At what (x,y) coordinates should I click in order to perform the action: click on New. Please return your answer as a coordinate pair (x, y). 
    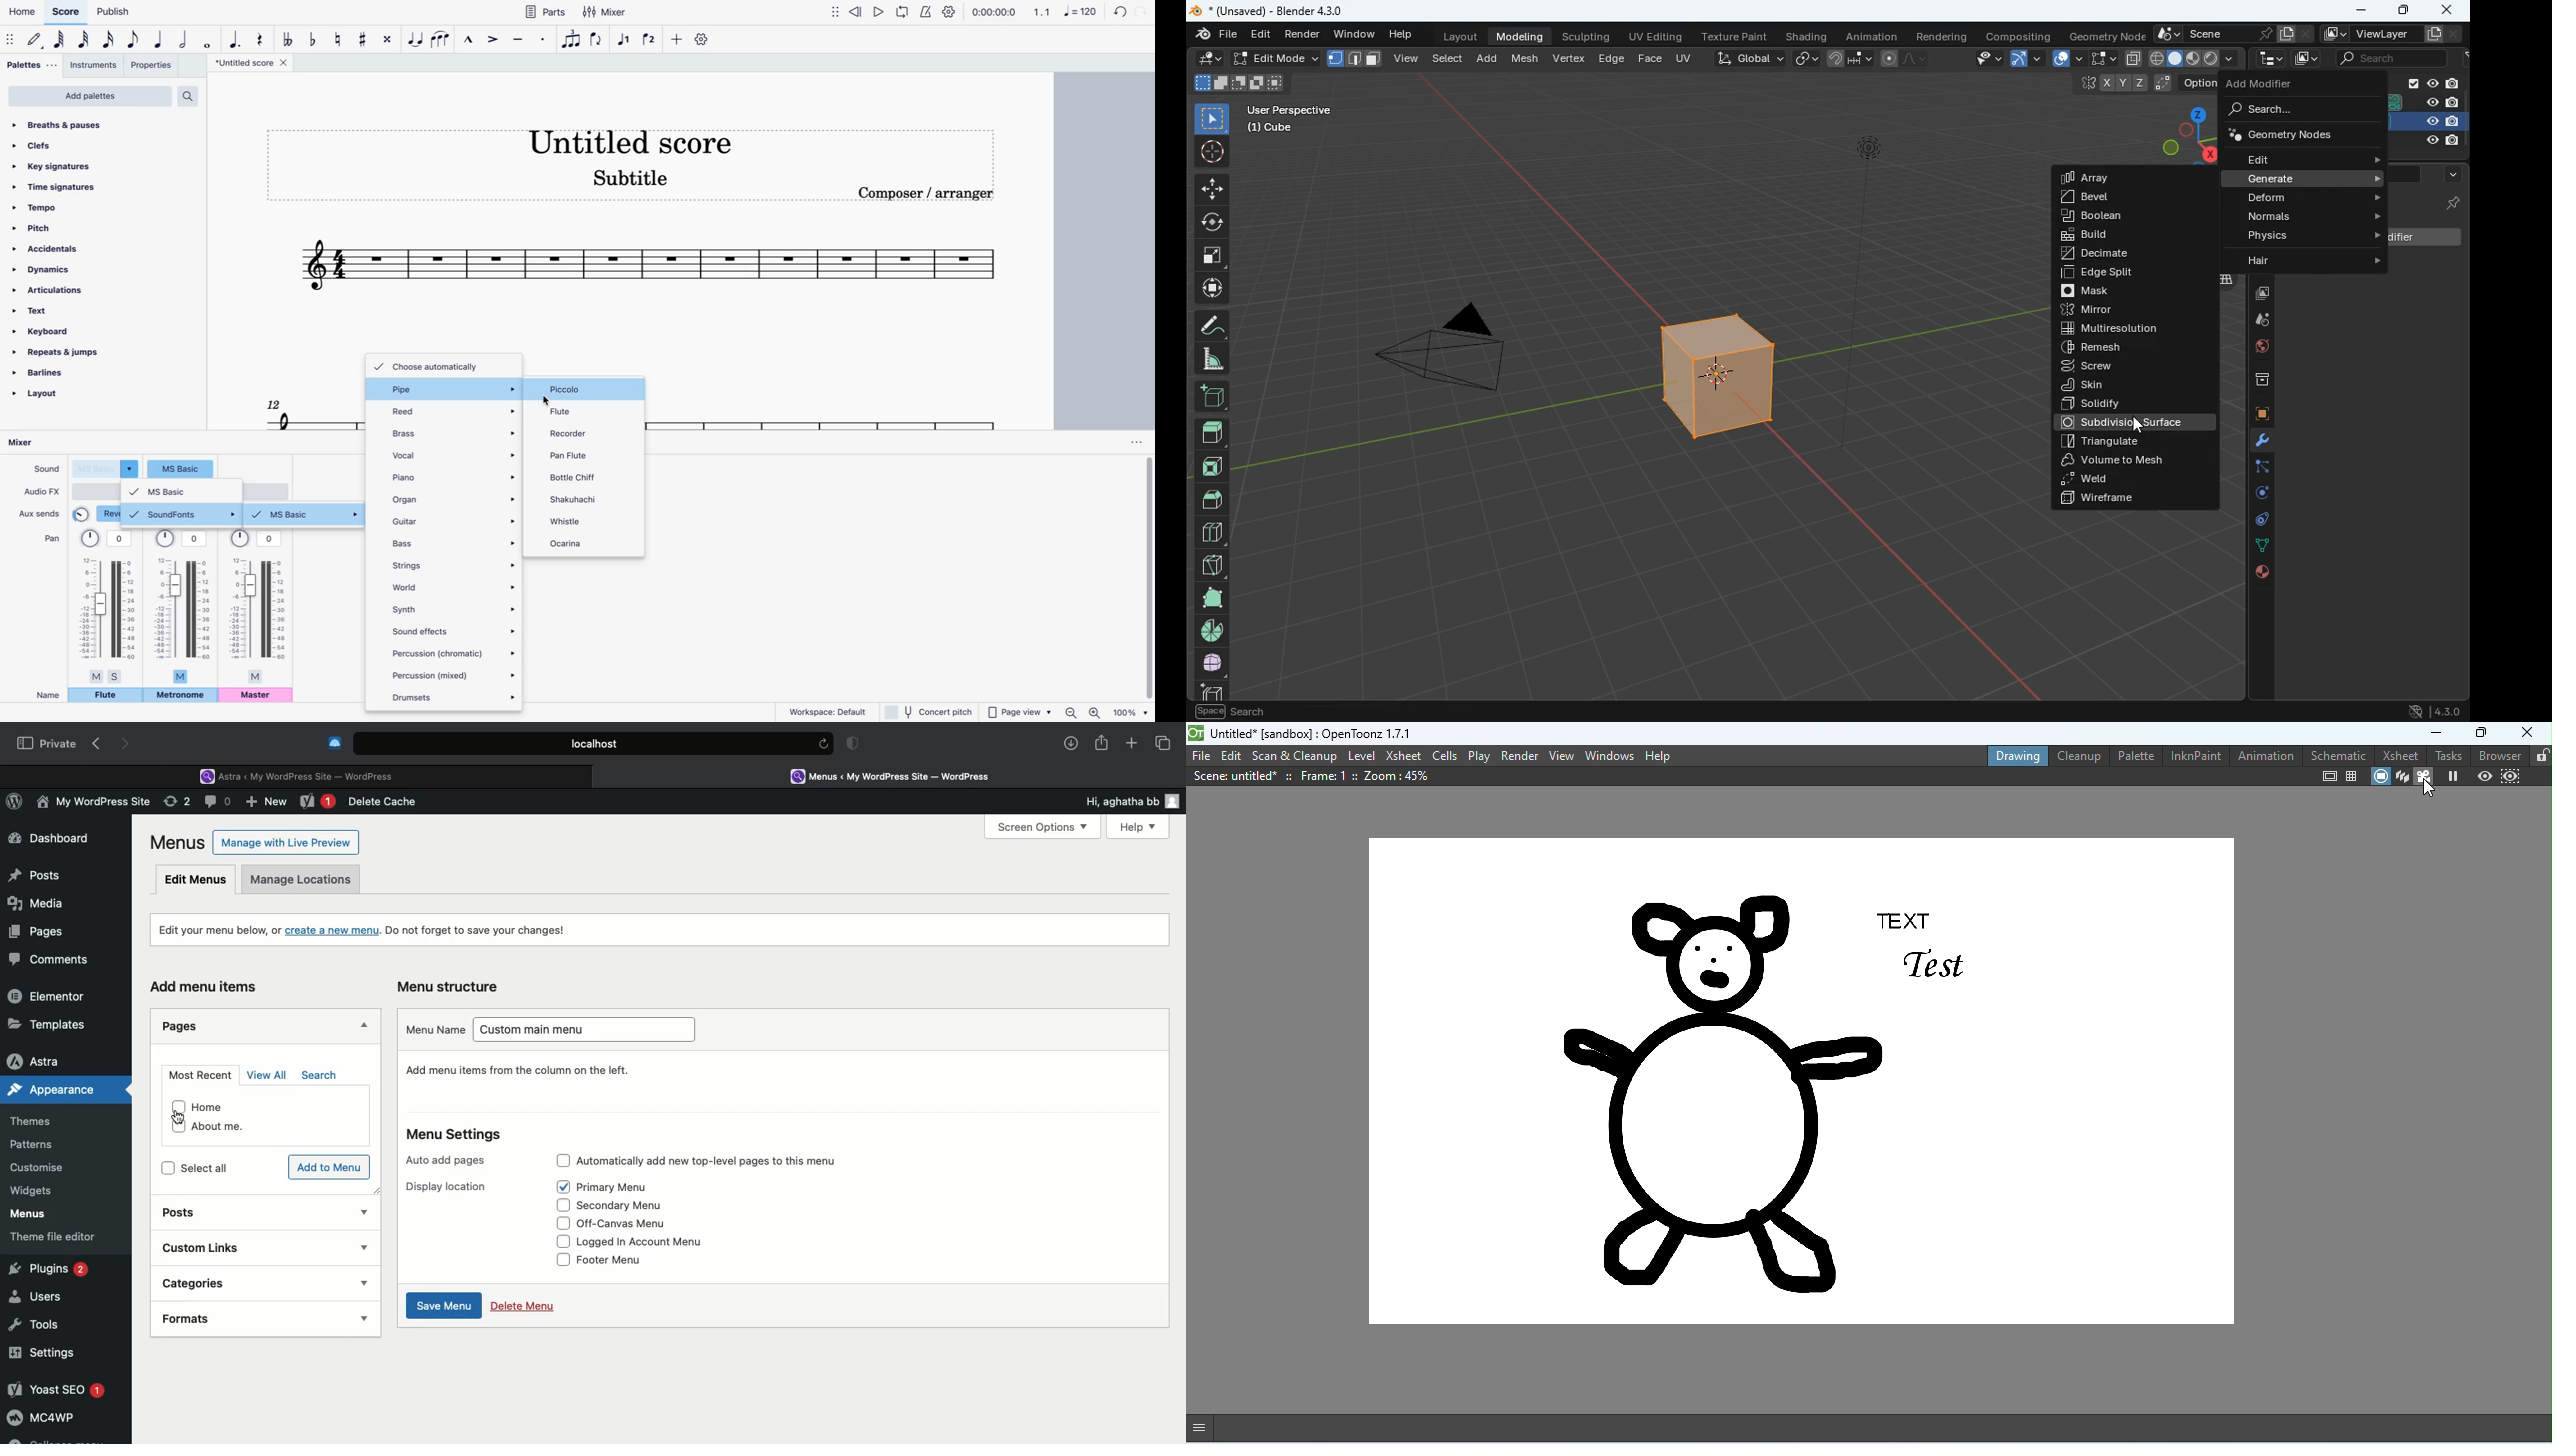
    Looking at the image, I should click on (318, 803).